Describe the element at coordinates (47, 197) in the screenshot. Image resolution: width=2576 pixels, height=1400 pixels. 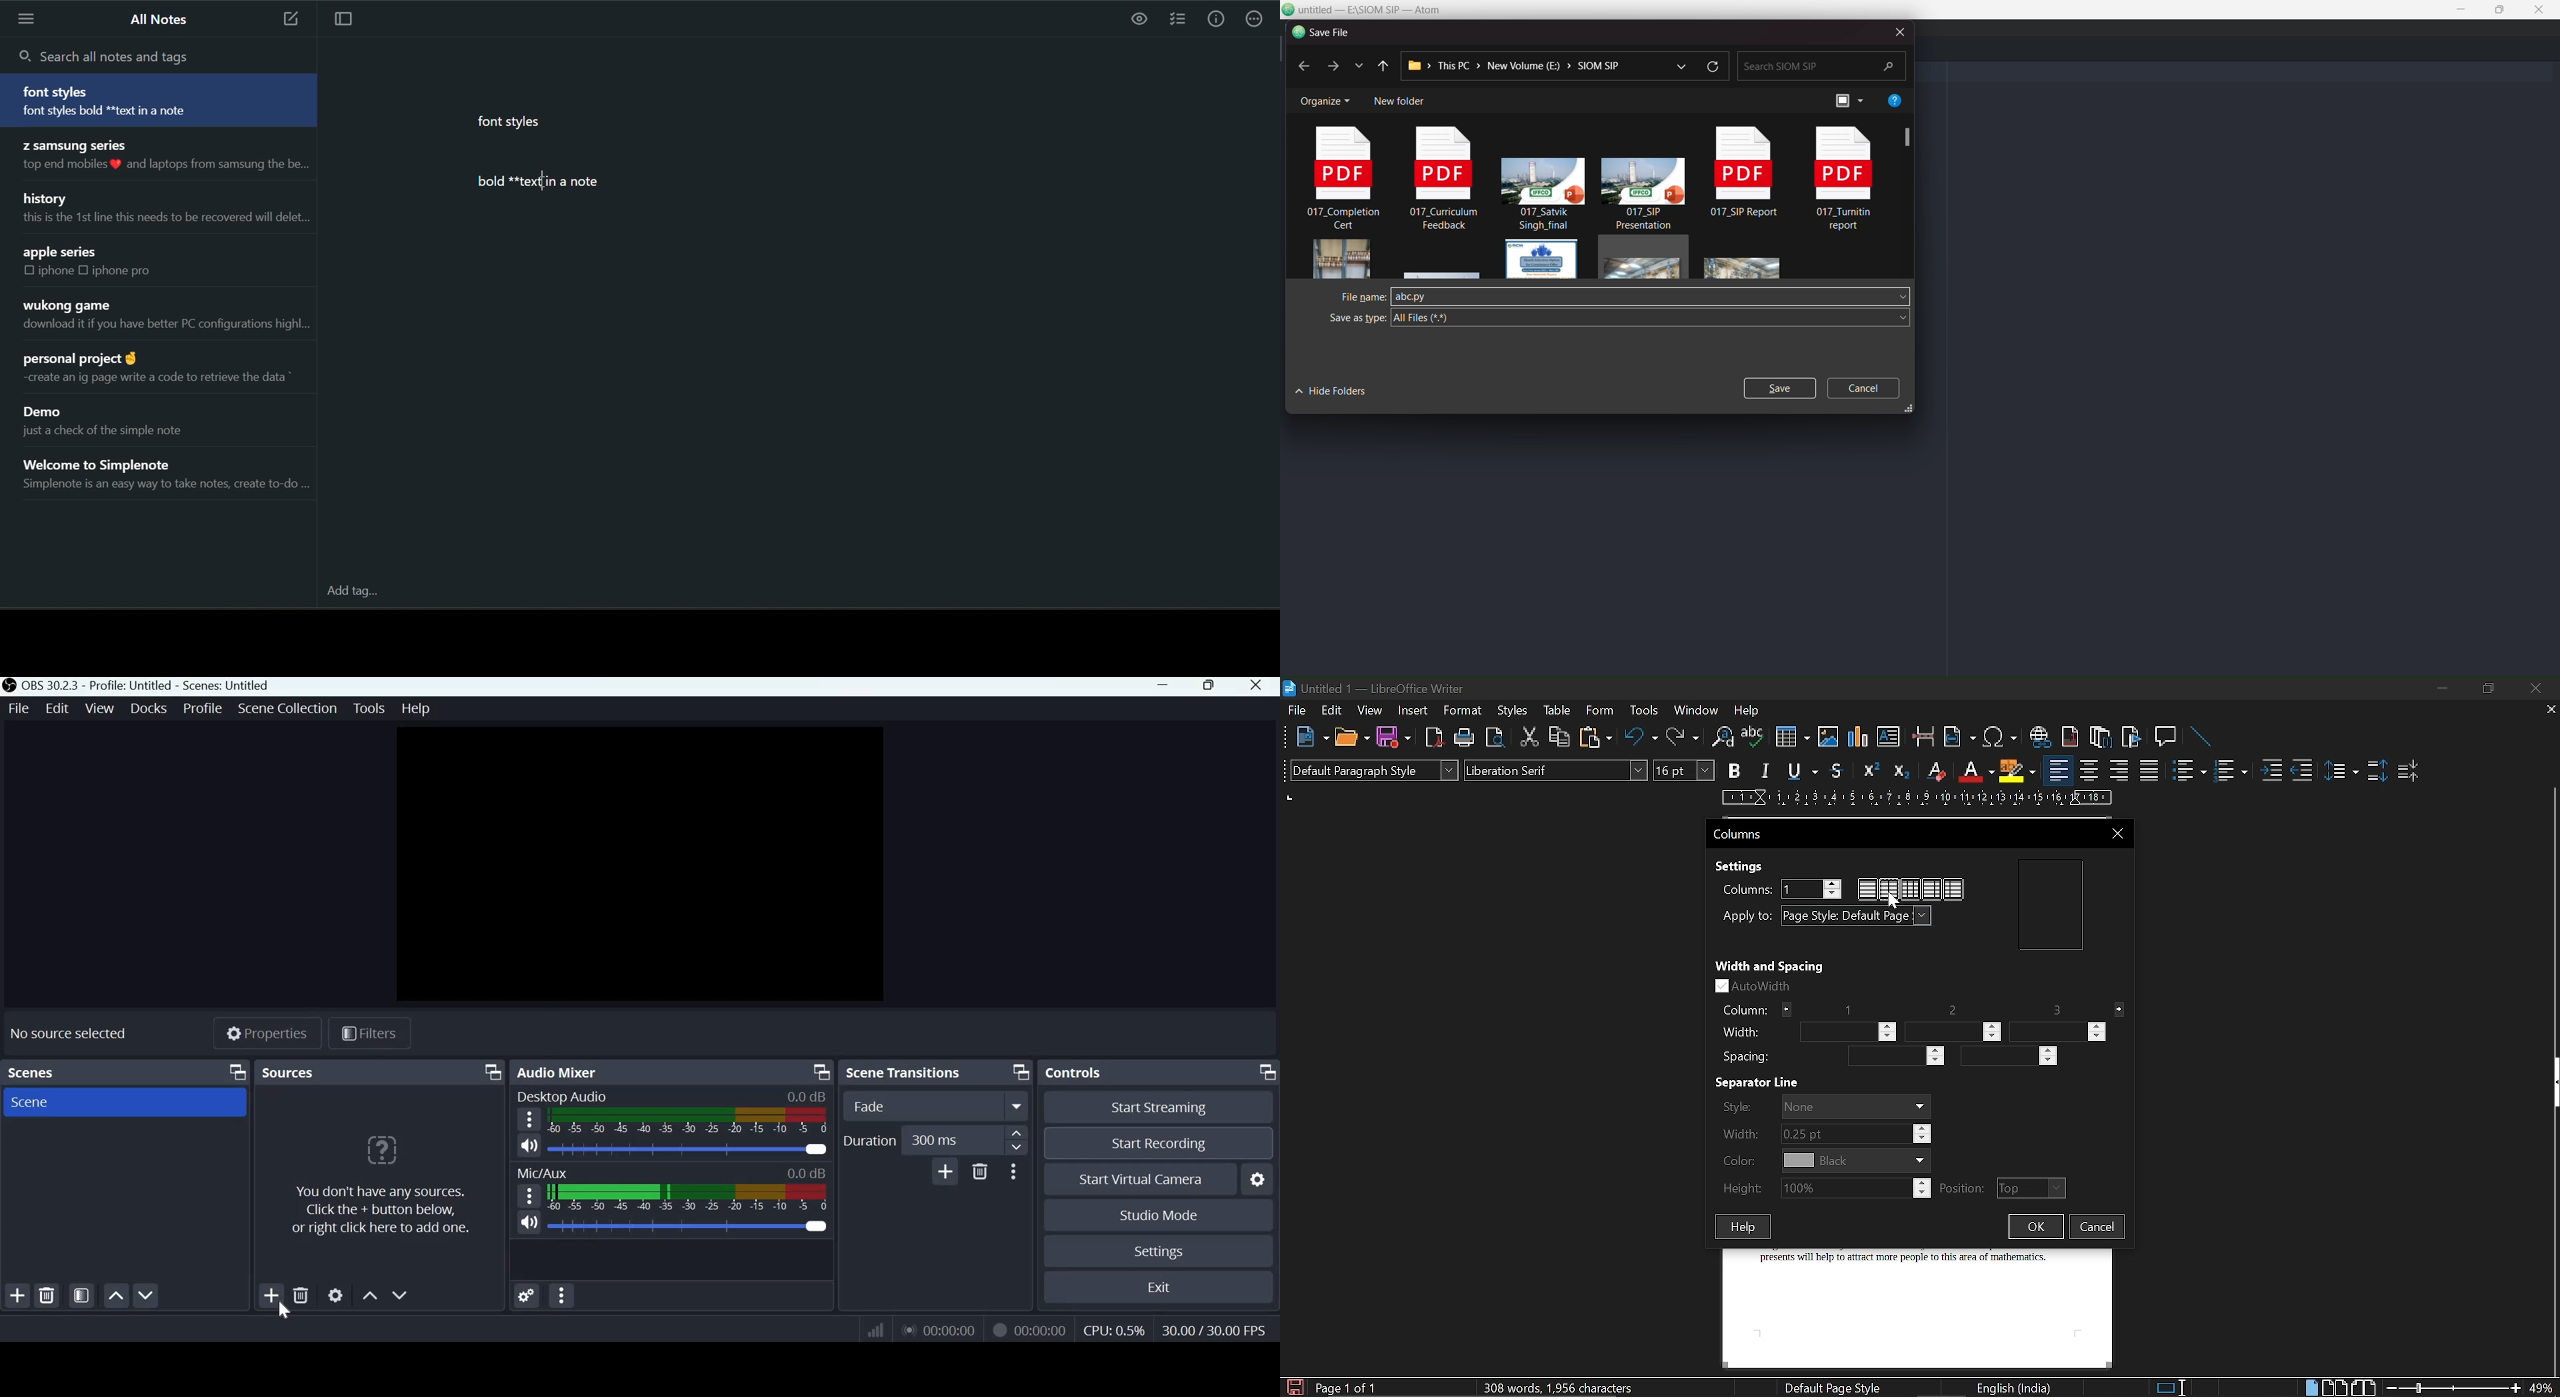
I see `history` at that location.